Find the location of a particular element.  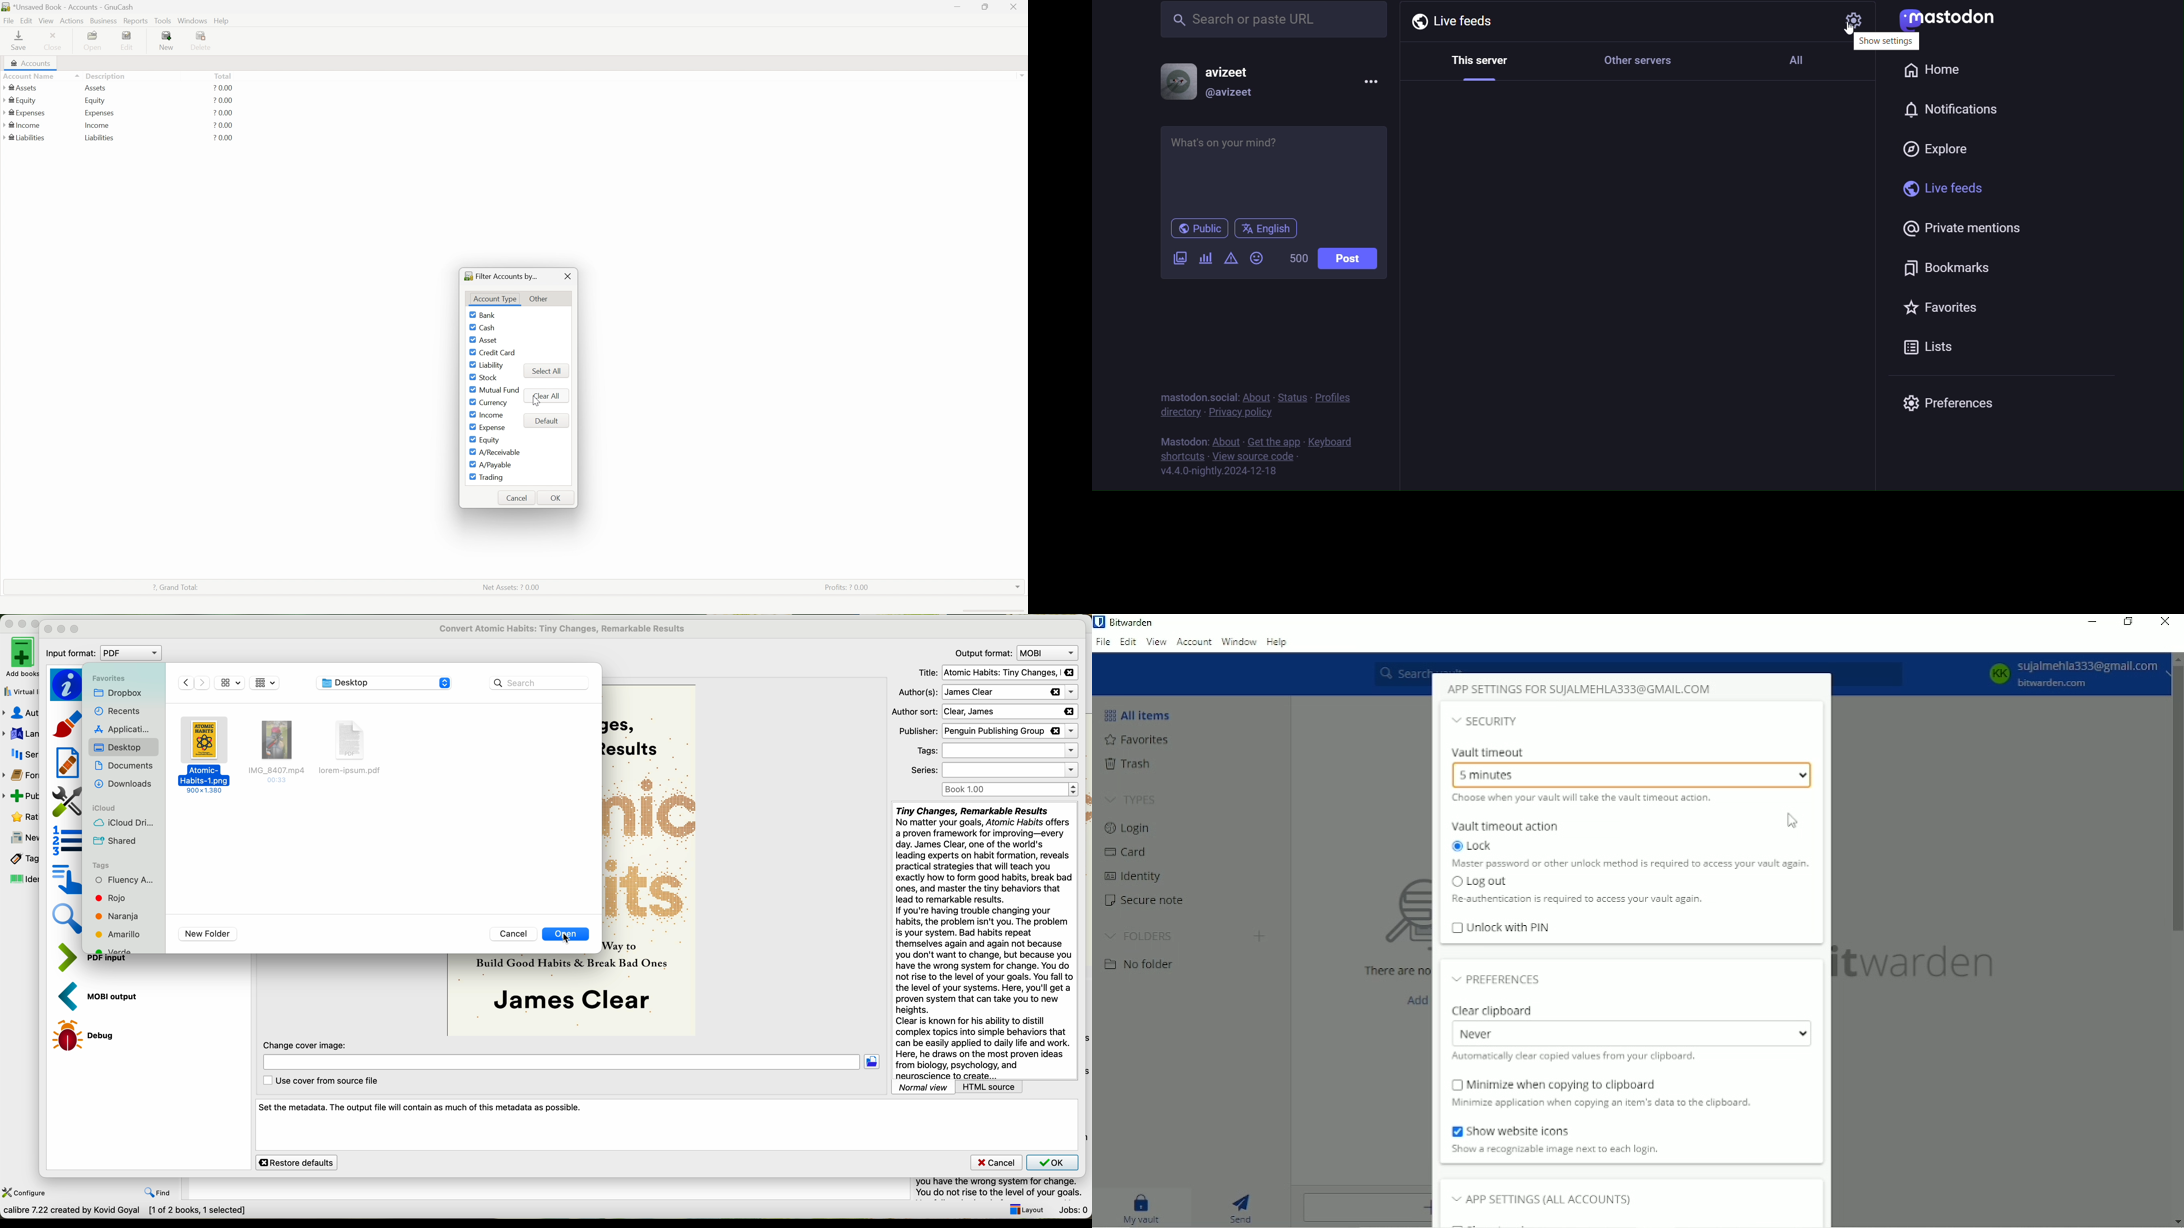

Other is located at coordinates (540, 298).